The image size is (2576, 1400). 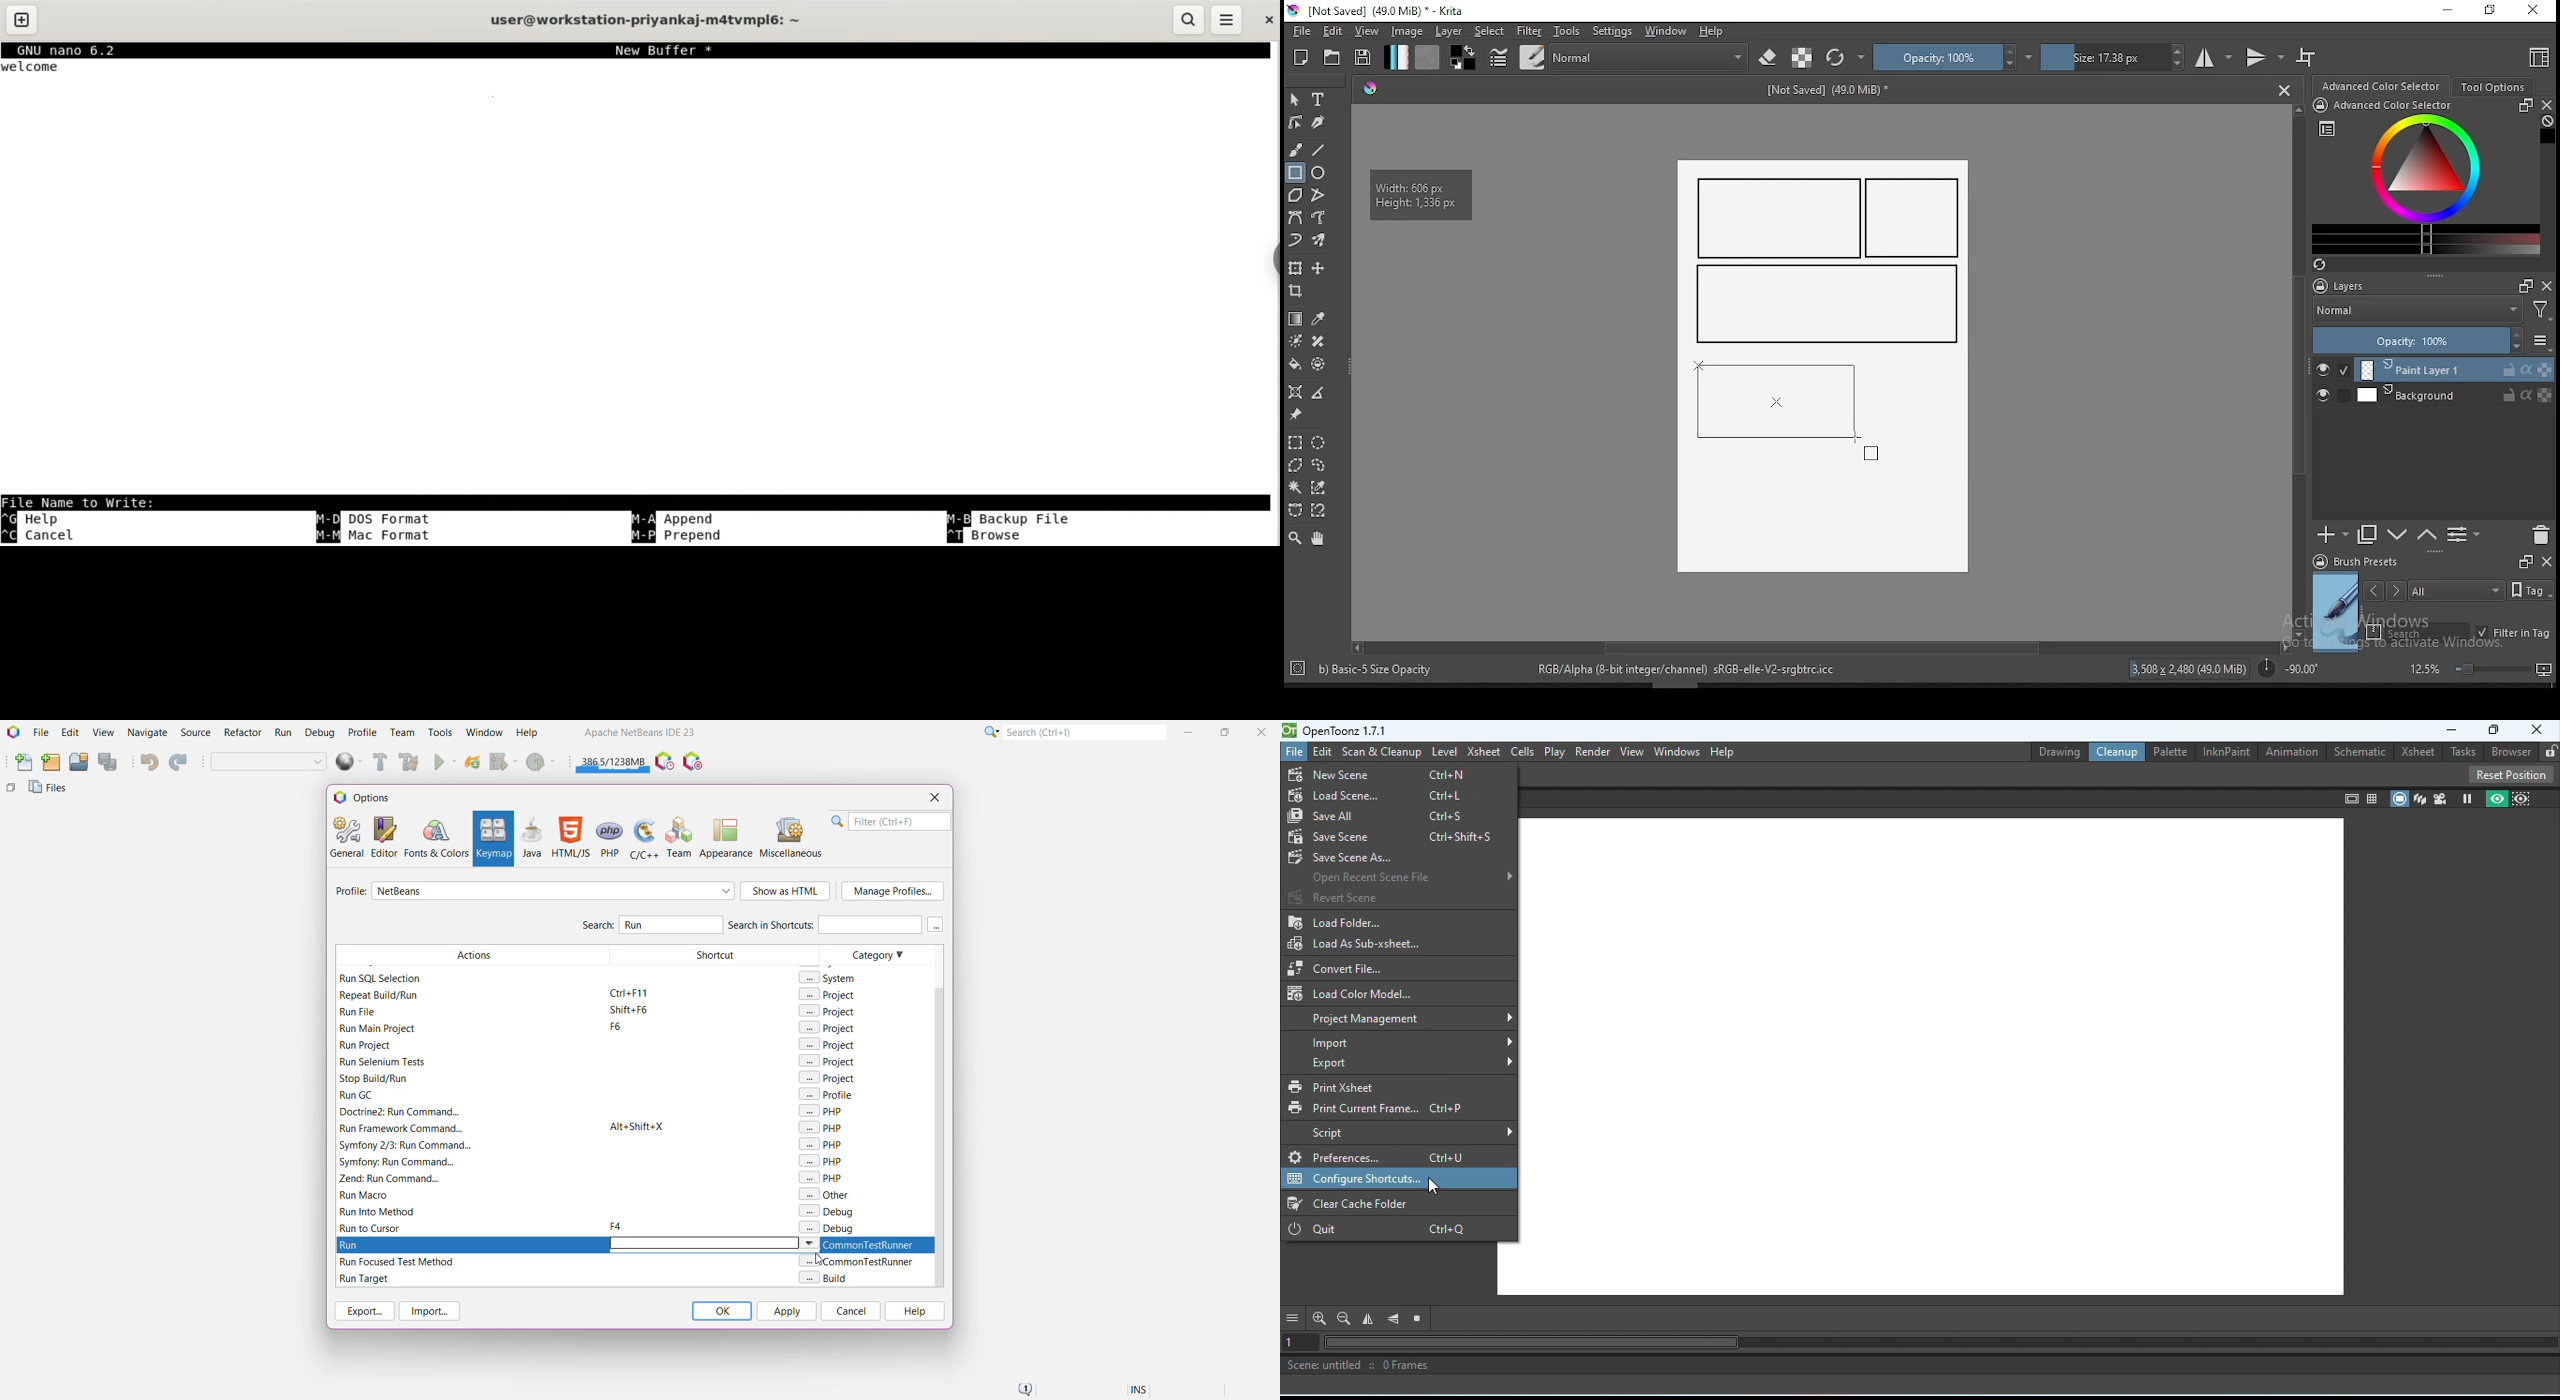 What do you see at coordinates (2358, 751) in the screenshot?
I see `Schematic` at bounding box center [2358, 751].